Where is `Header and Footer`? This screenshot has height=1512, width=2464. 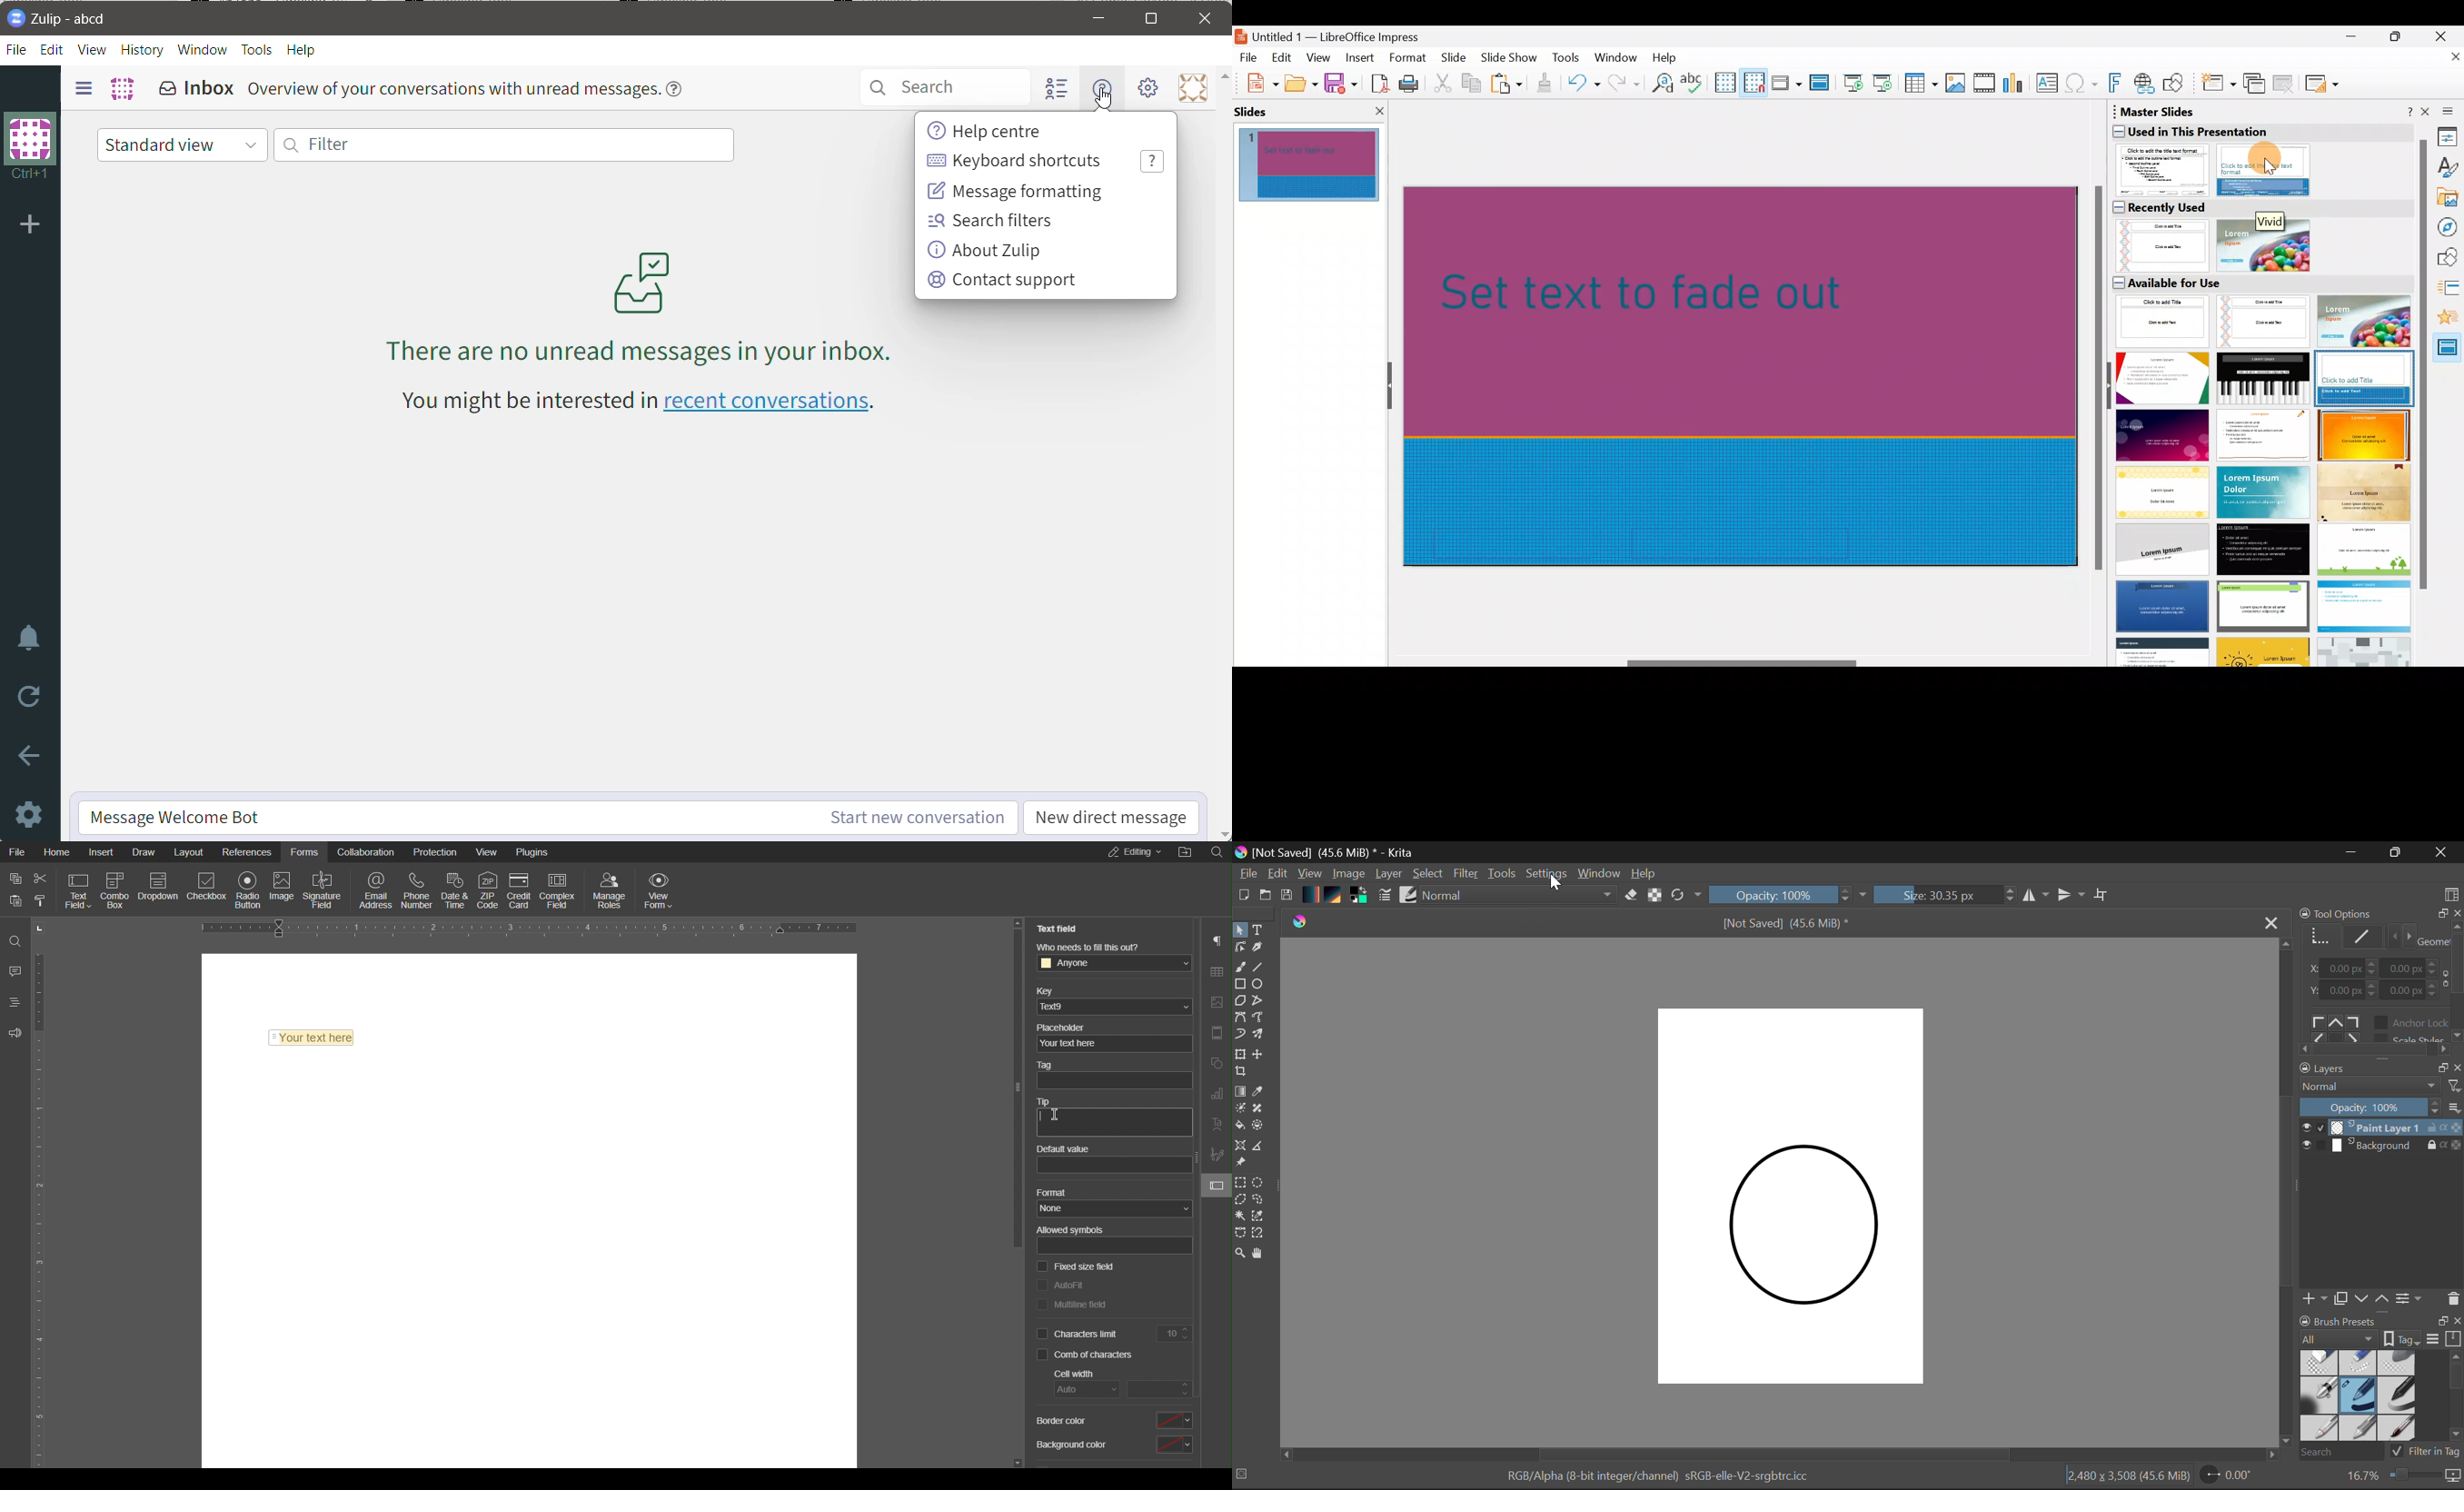
Header and Footer is located at coordinates (1217, 1034).